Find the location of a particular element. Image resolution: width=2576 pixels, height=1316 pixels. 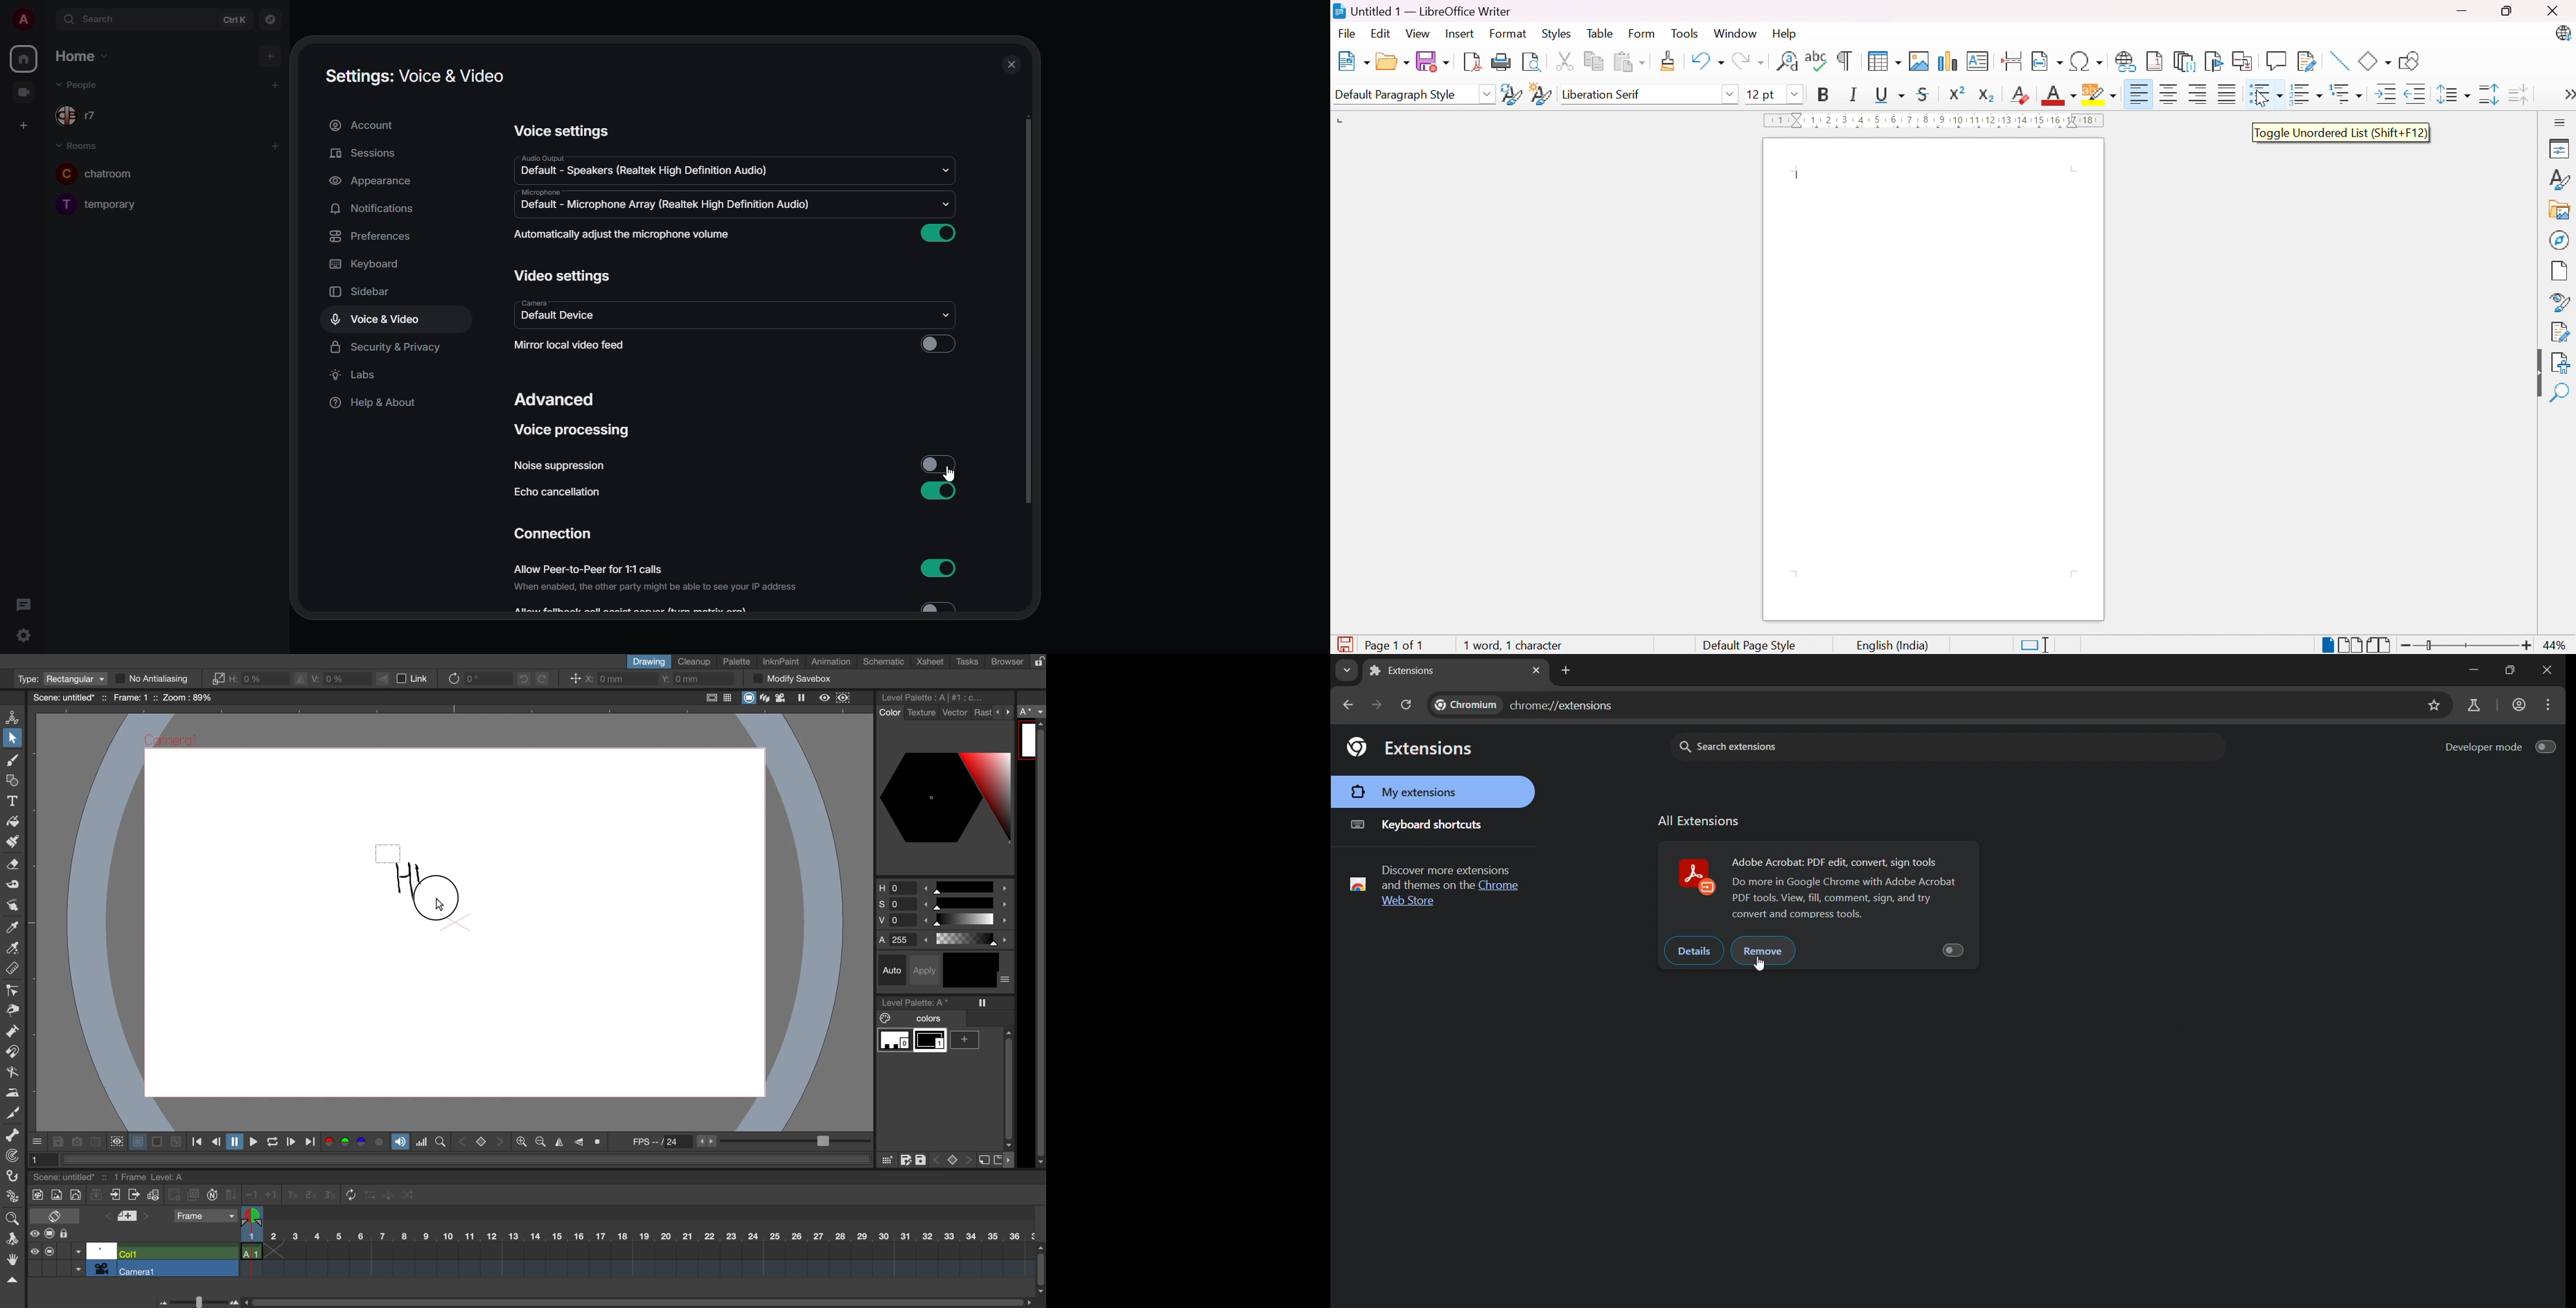

open x subsheet is located at coordinates (132, 1195).